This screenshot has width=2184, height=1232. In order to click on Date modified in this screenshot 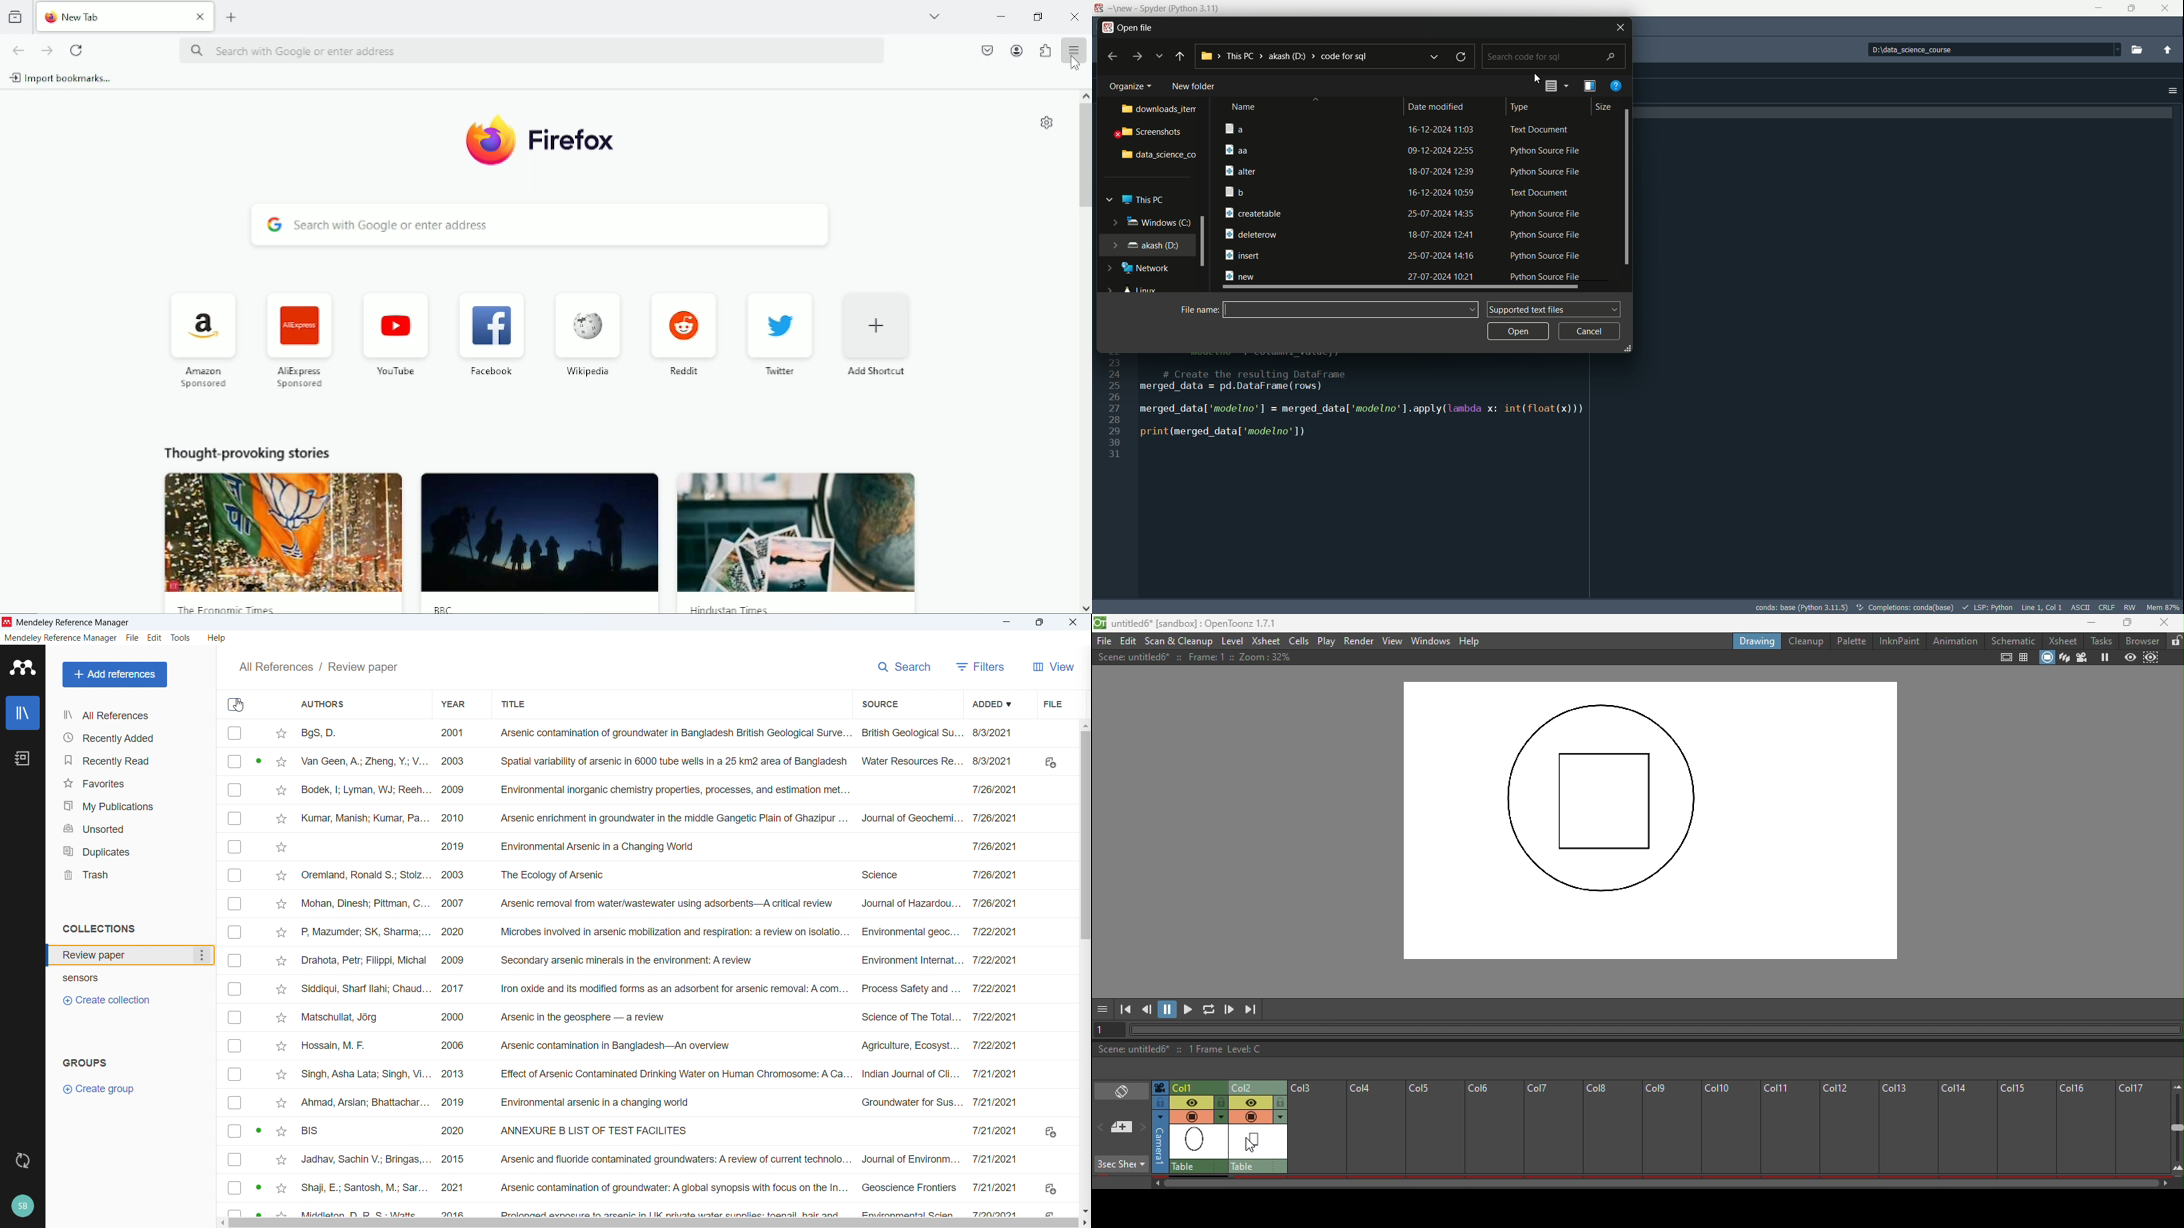, I will do `click(1440, 107)`.